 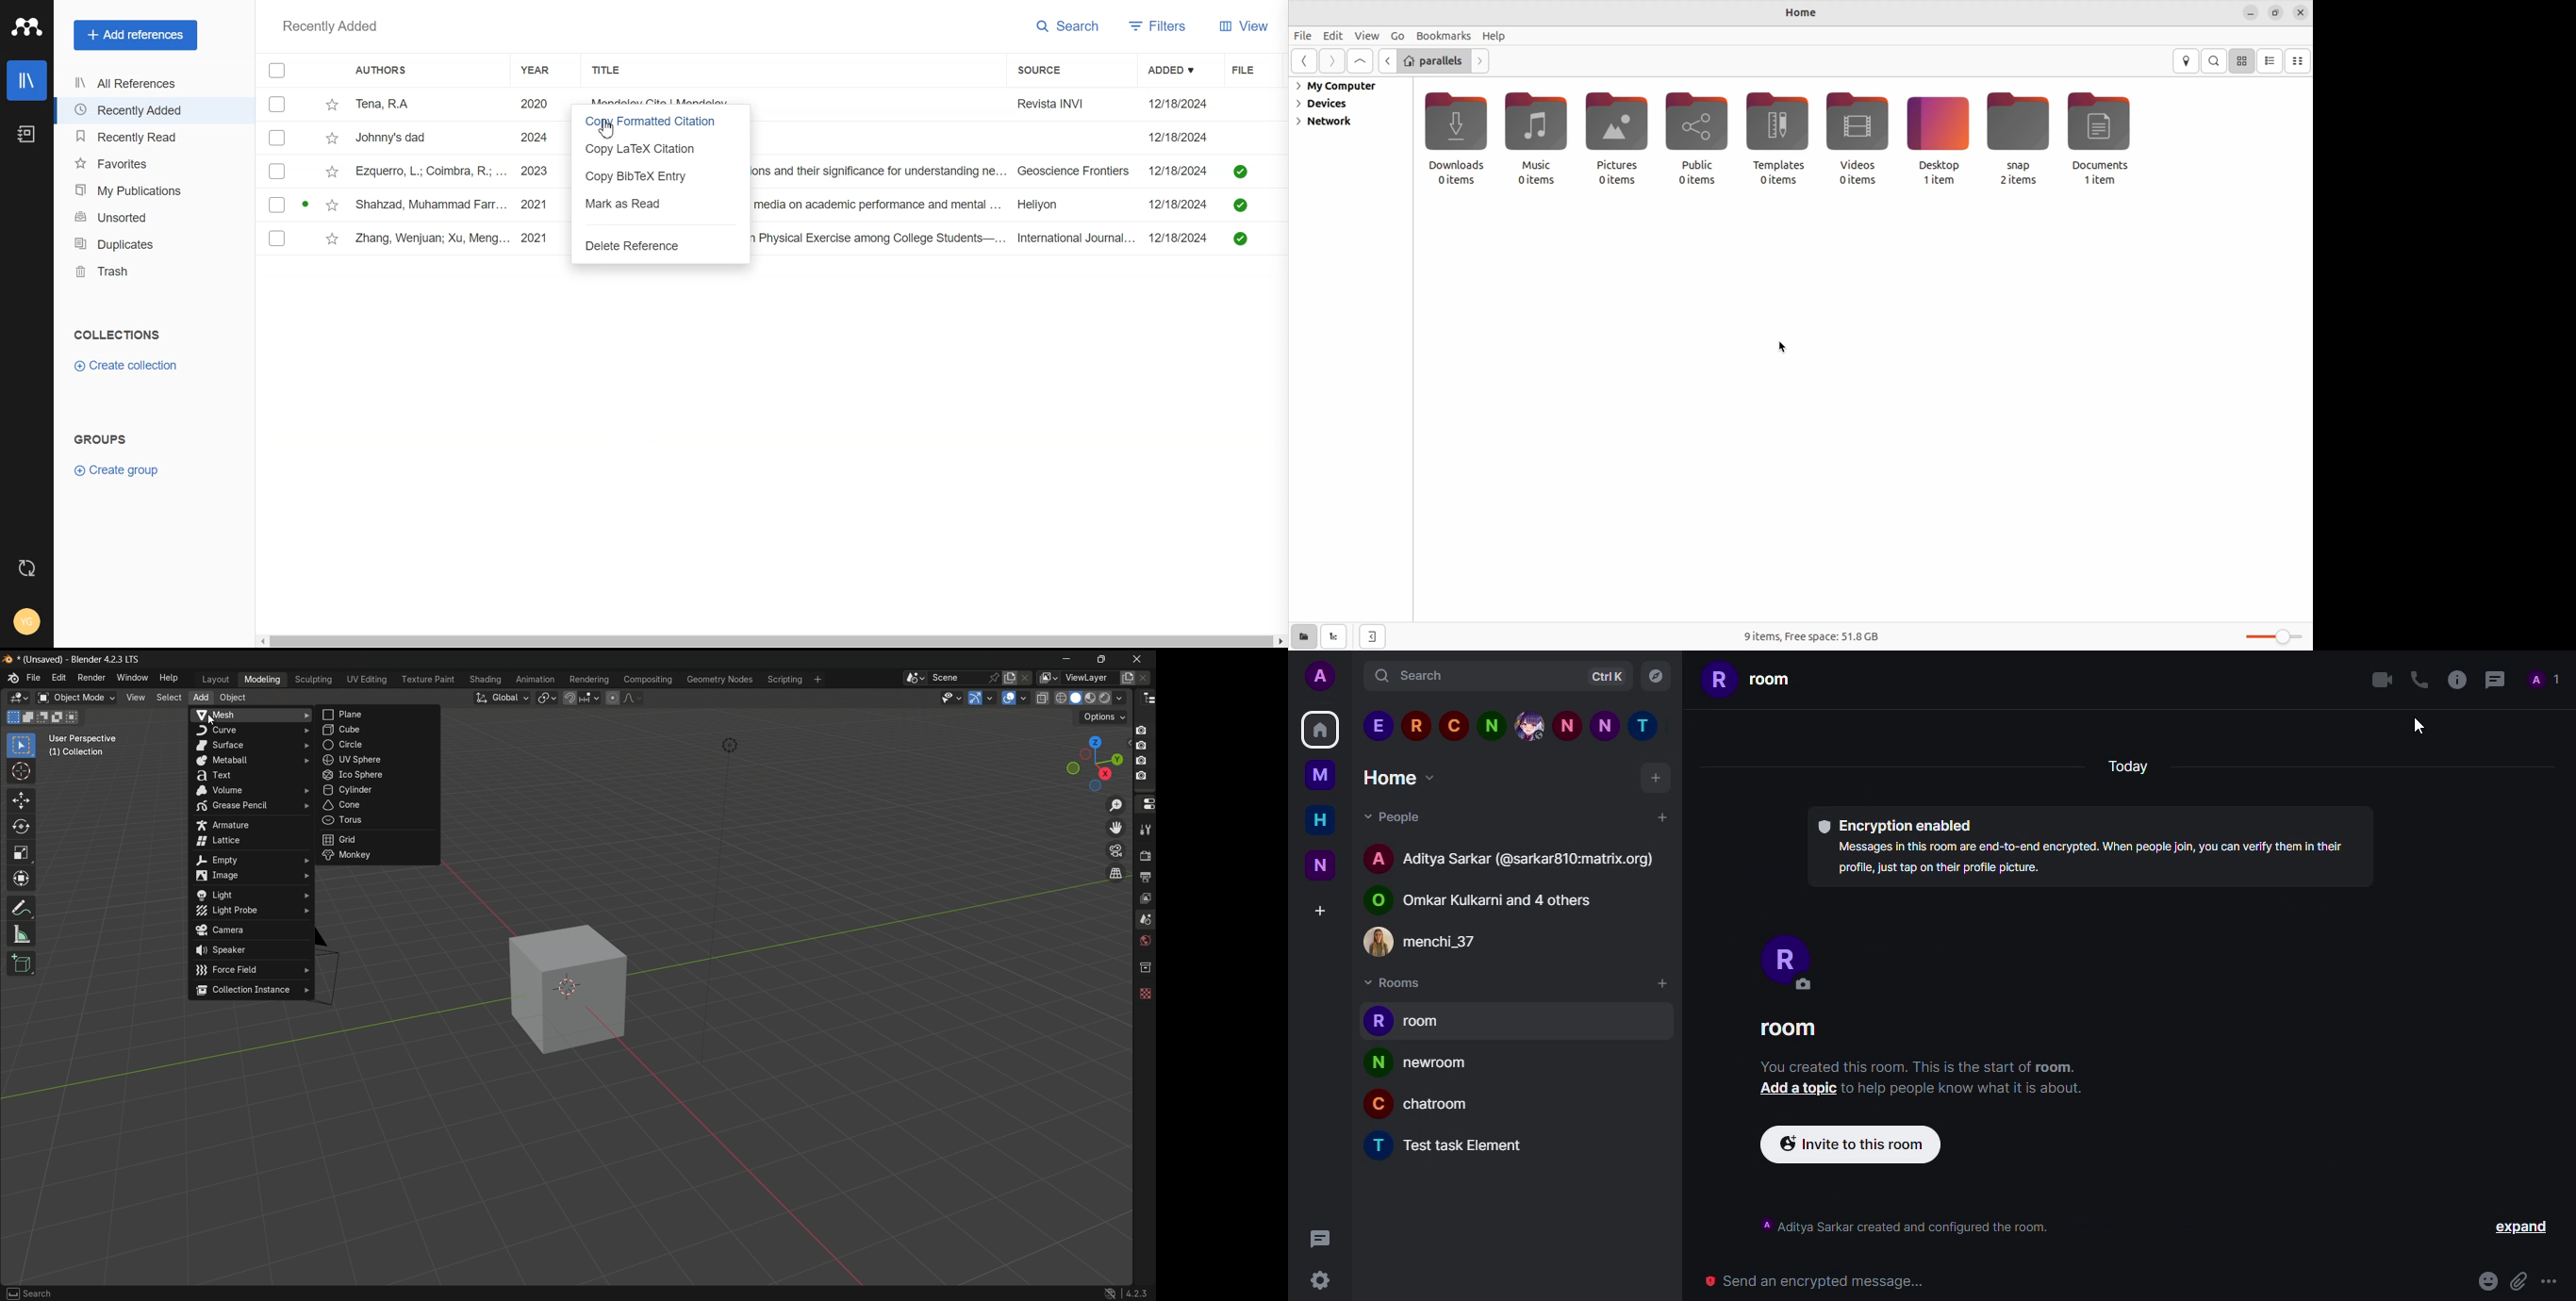 What do you see at coordinates (657, 121) in the screenshot?
I see `Copy Formatted Citation` at bounding box center [657, 121].